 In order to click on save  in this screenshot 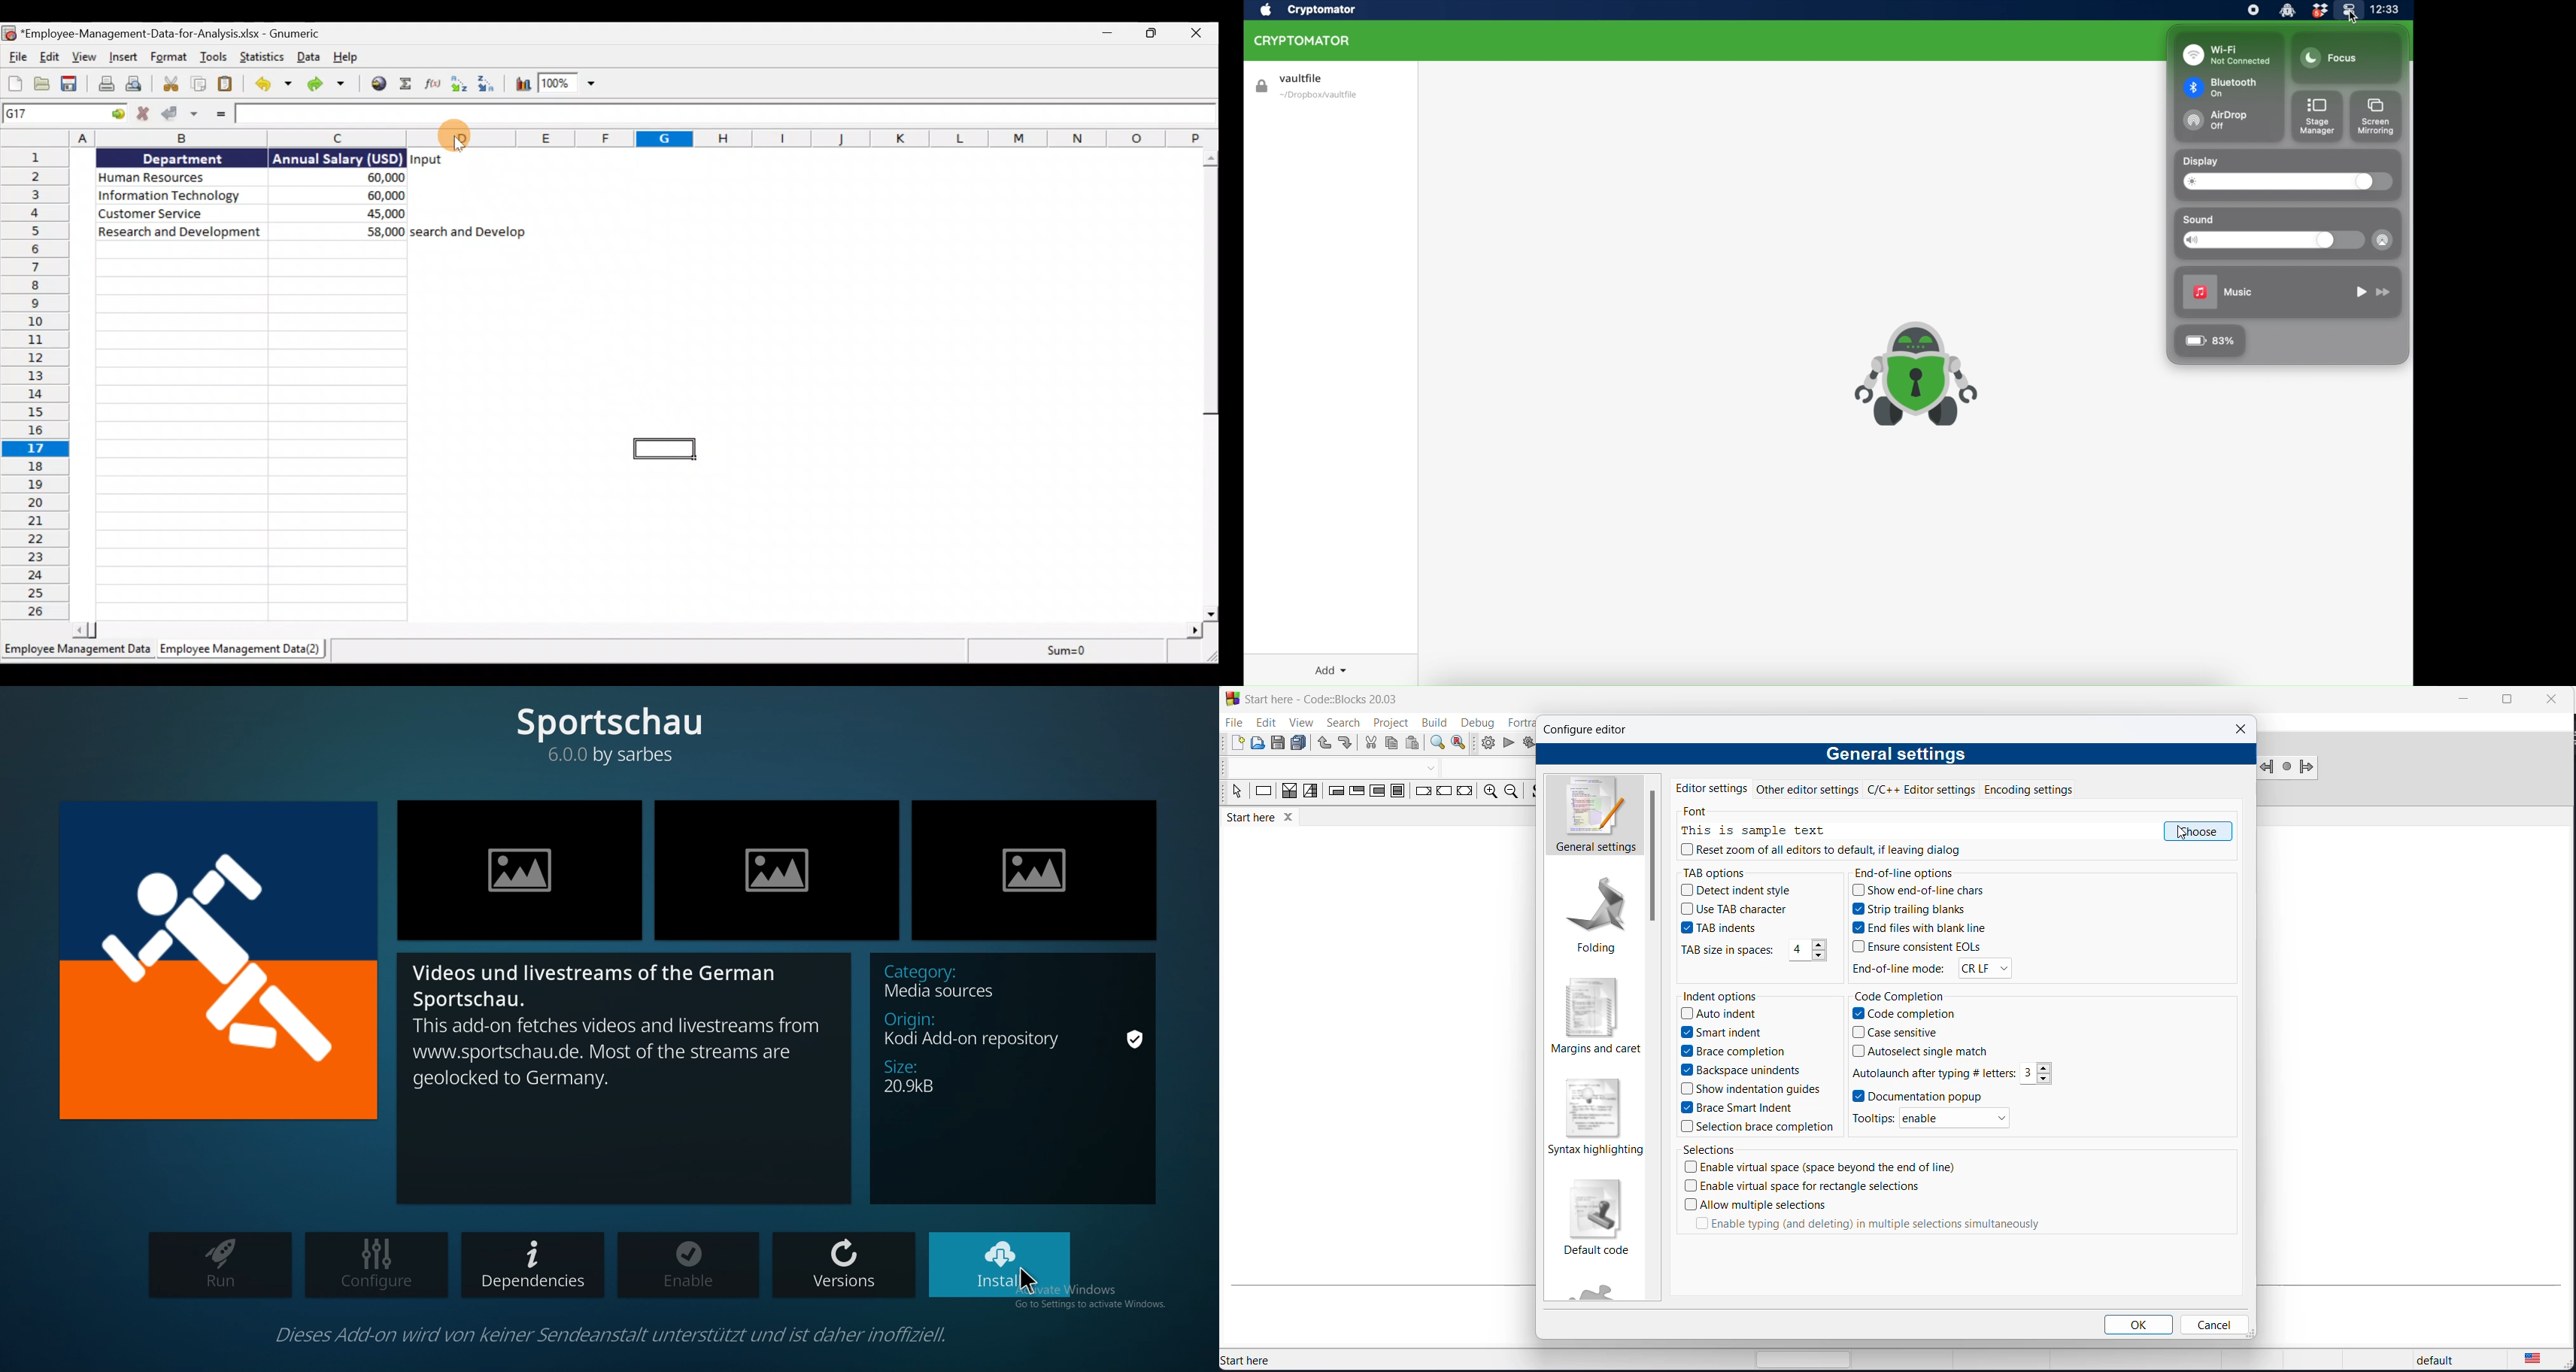, I will do `click(1279, 743)`.